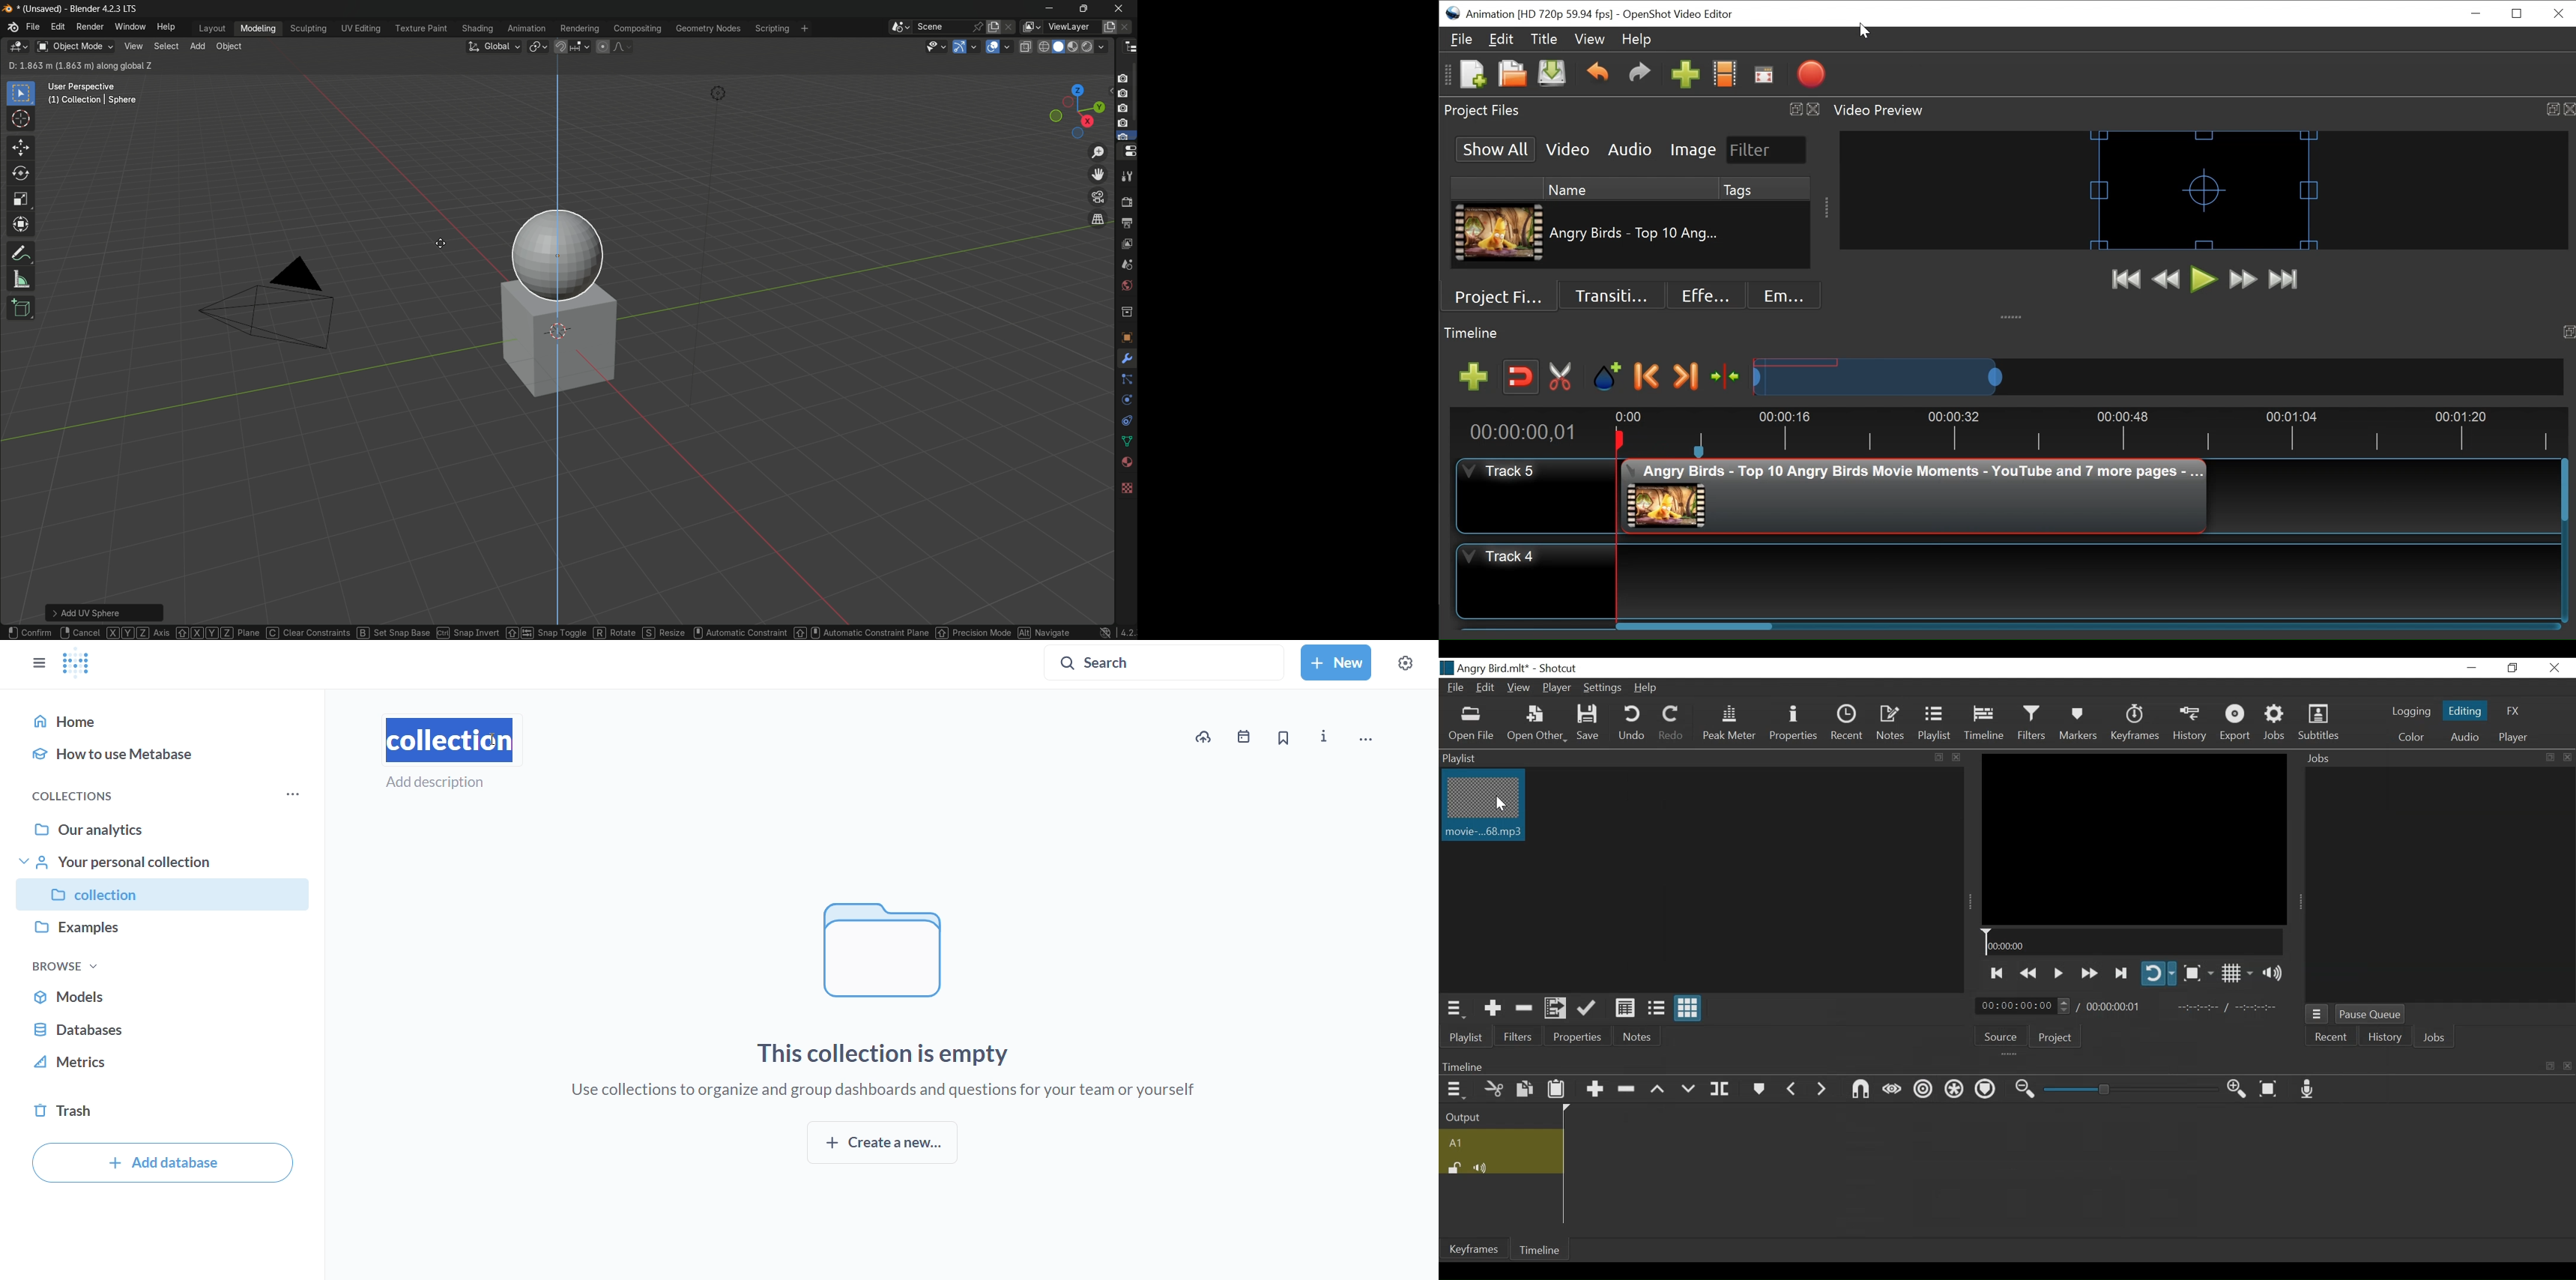 Image resolution: width=2576 pixels, height=1288 pixels. Describe the element at coordinates (1059, 46) in the screenshot. I see `solid display` at that location.